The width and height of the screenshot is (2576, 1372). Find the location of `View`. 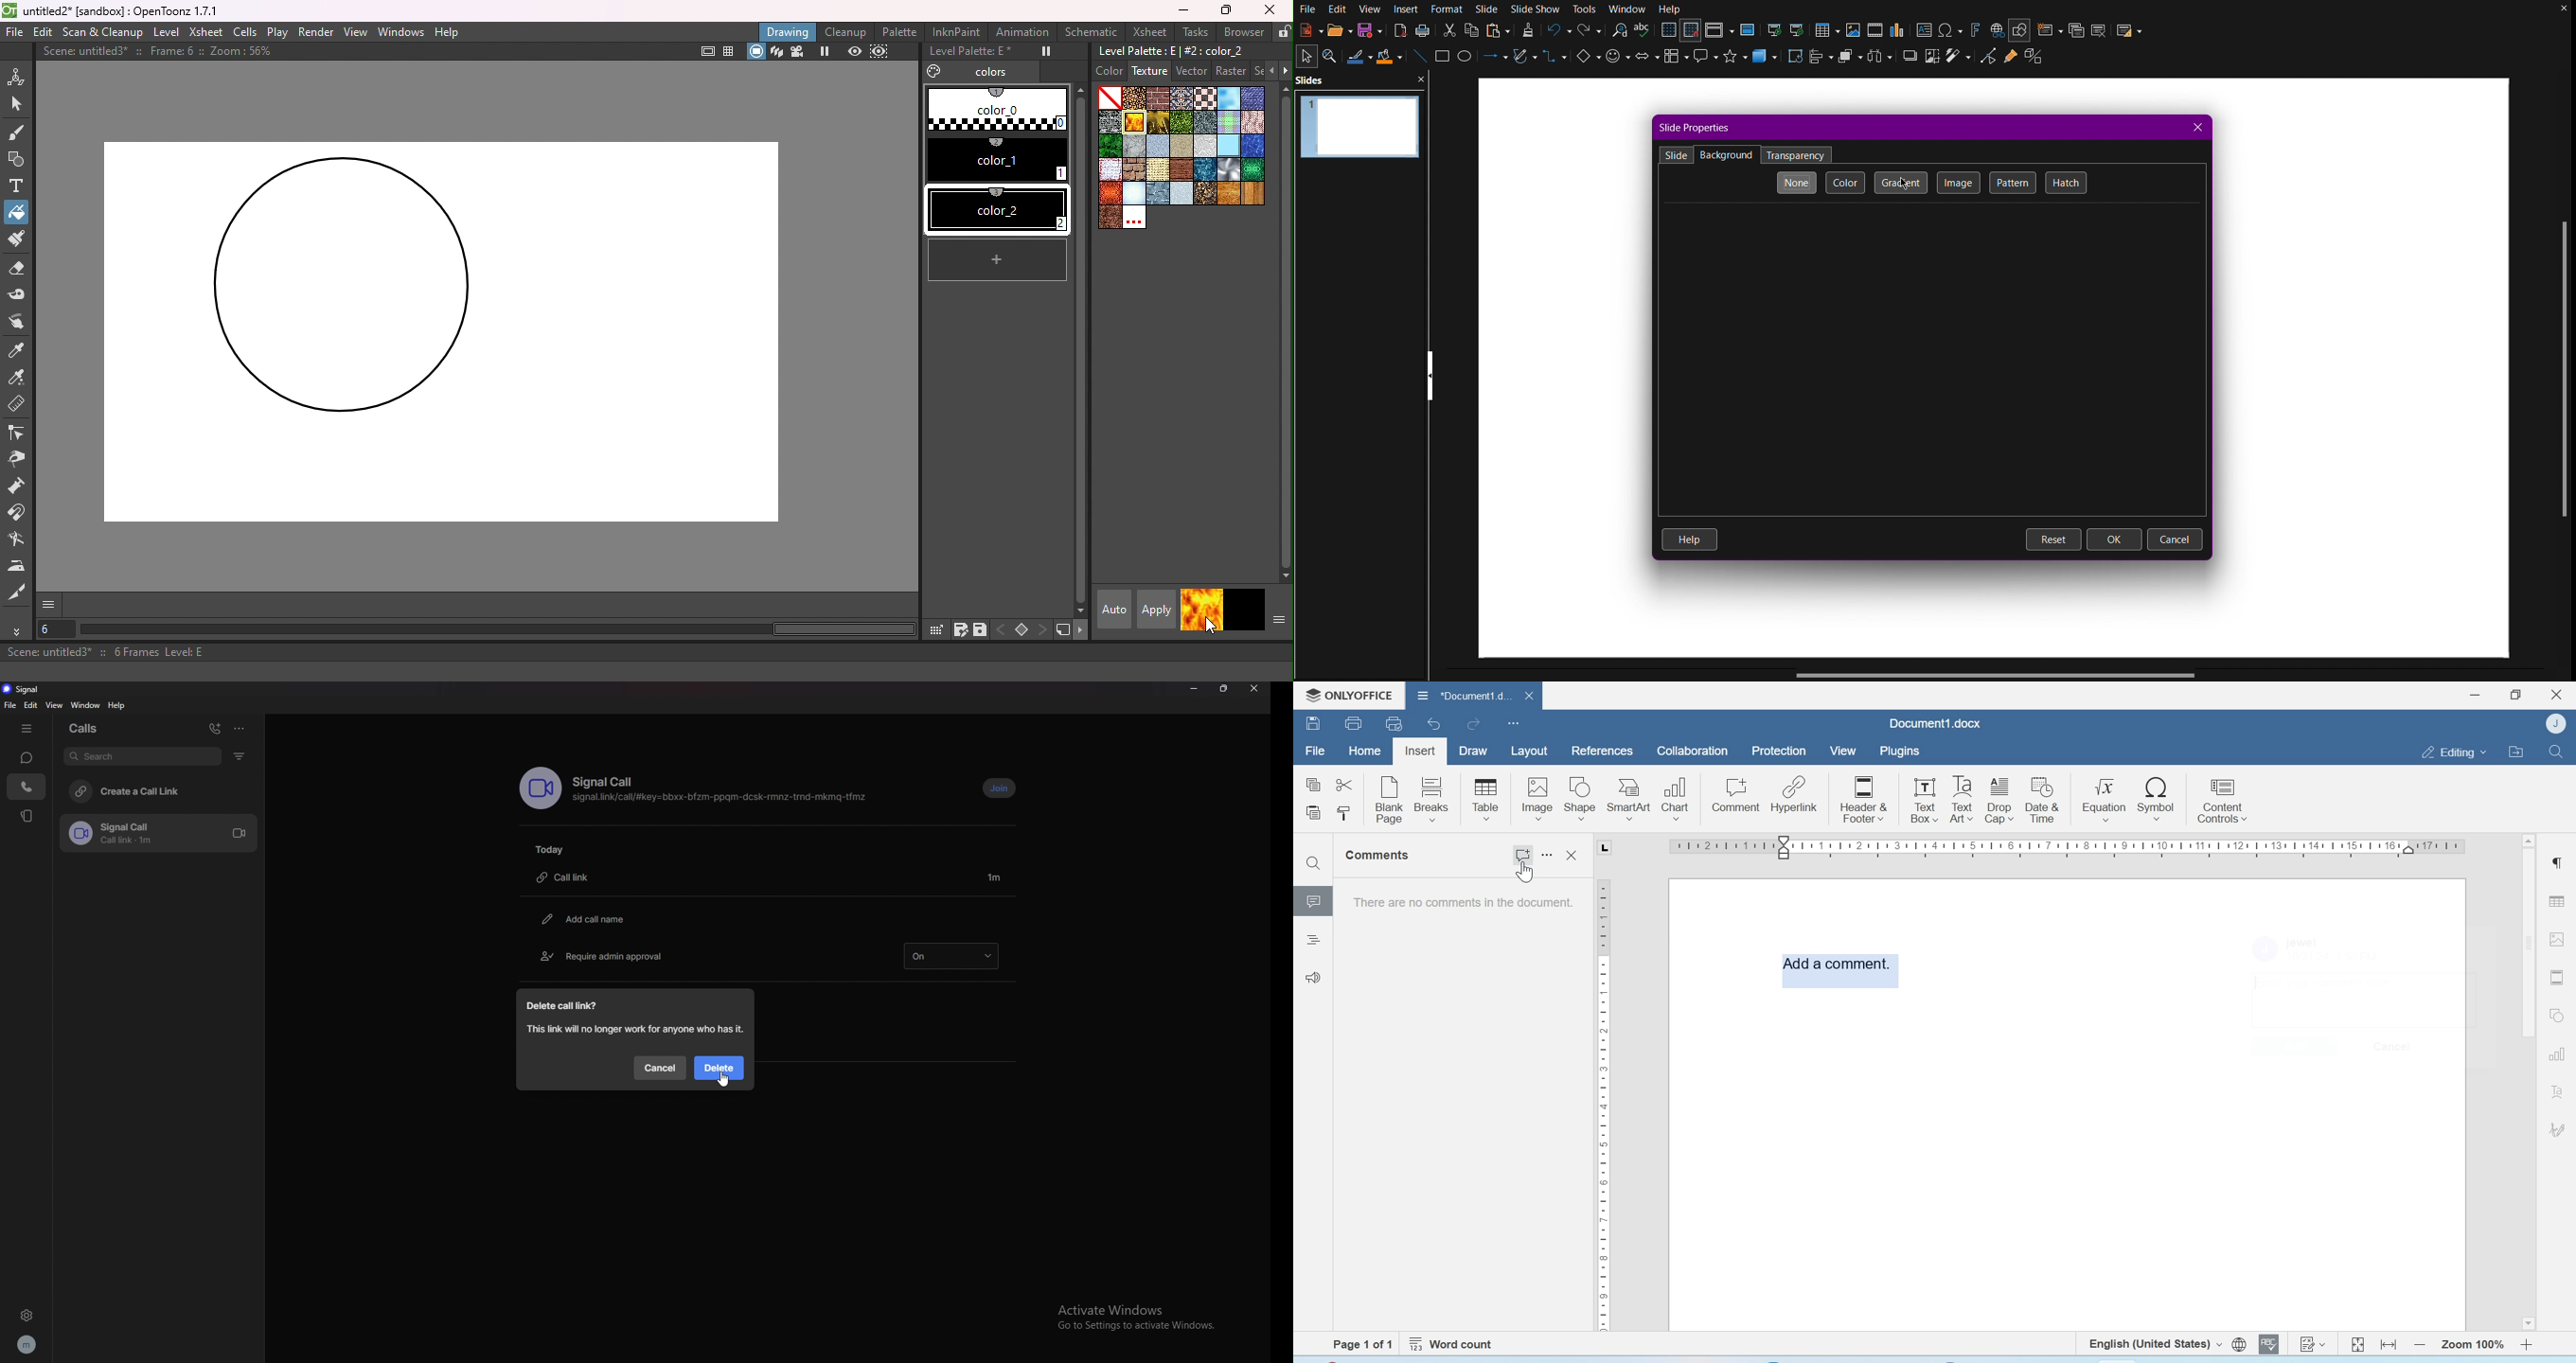

View is located at coordinates (1842, 752).